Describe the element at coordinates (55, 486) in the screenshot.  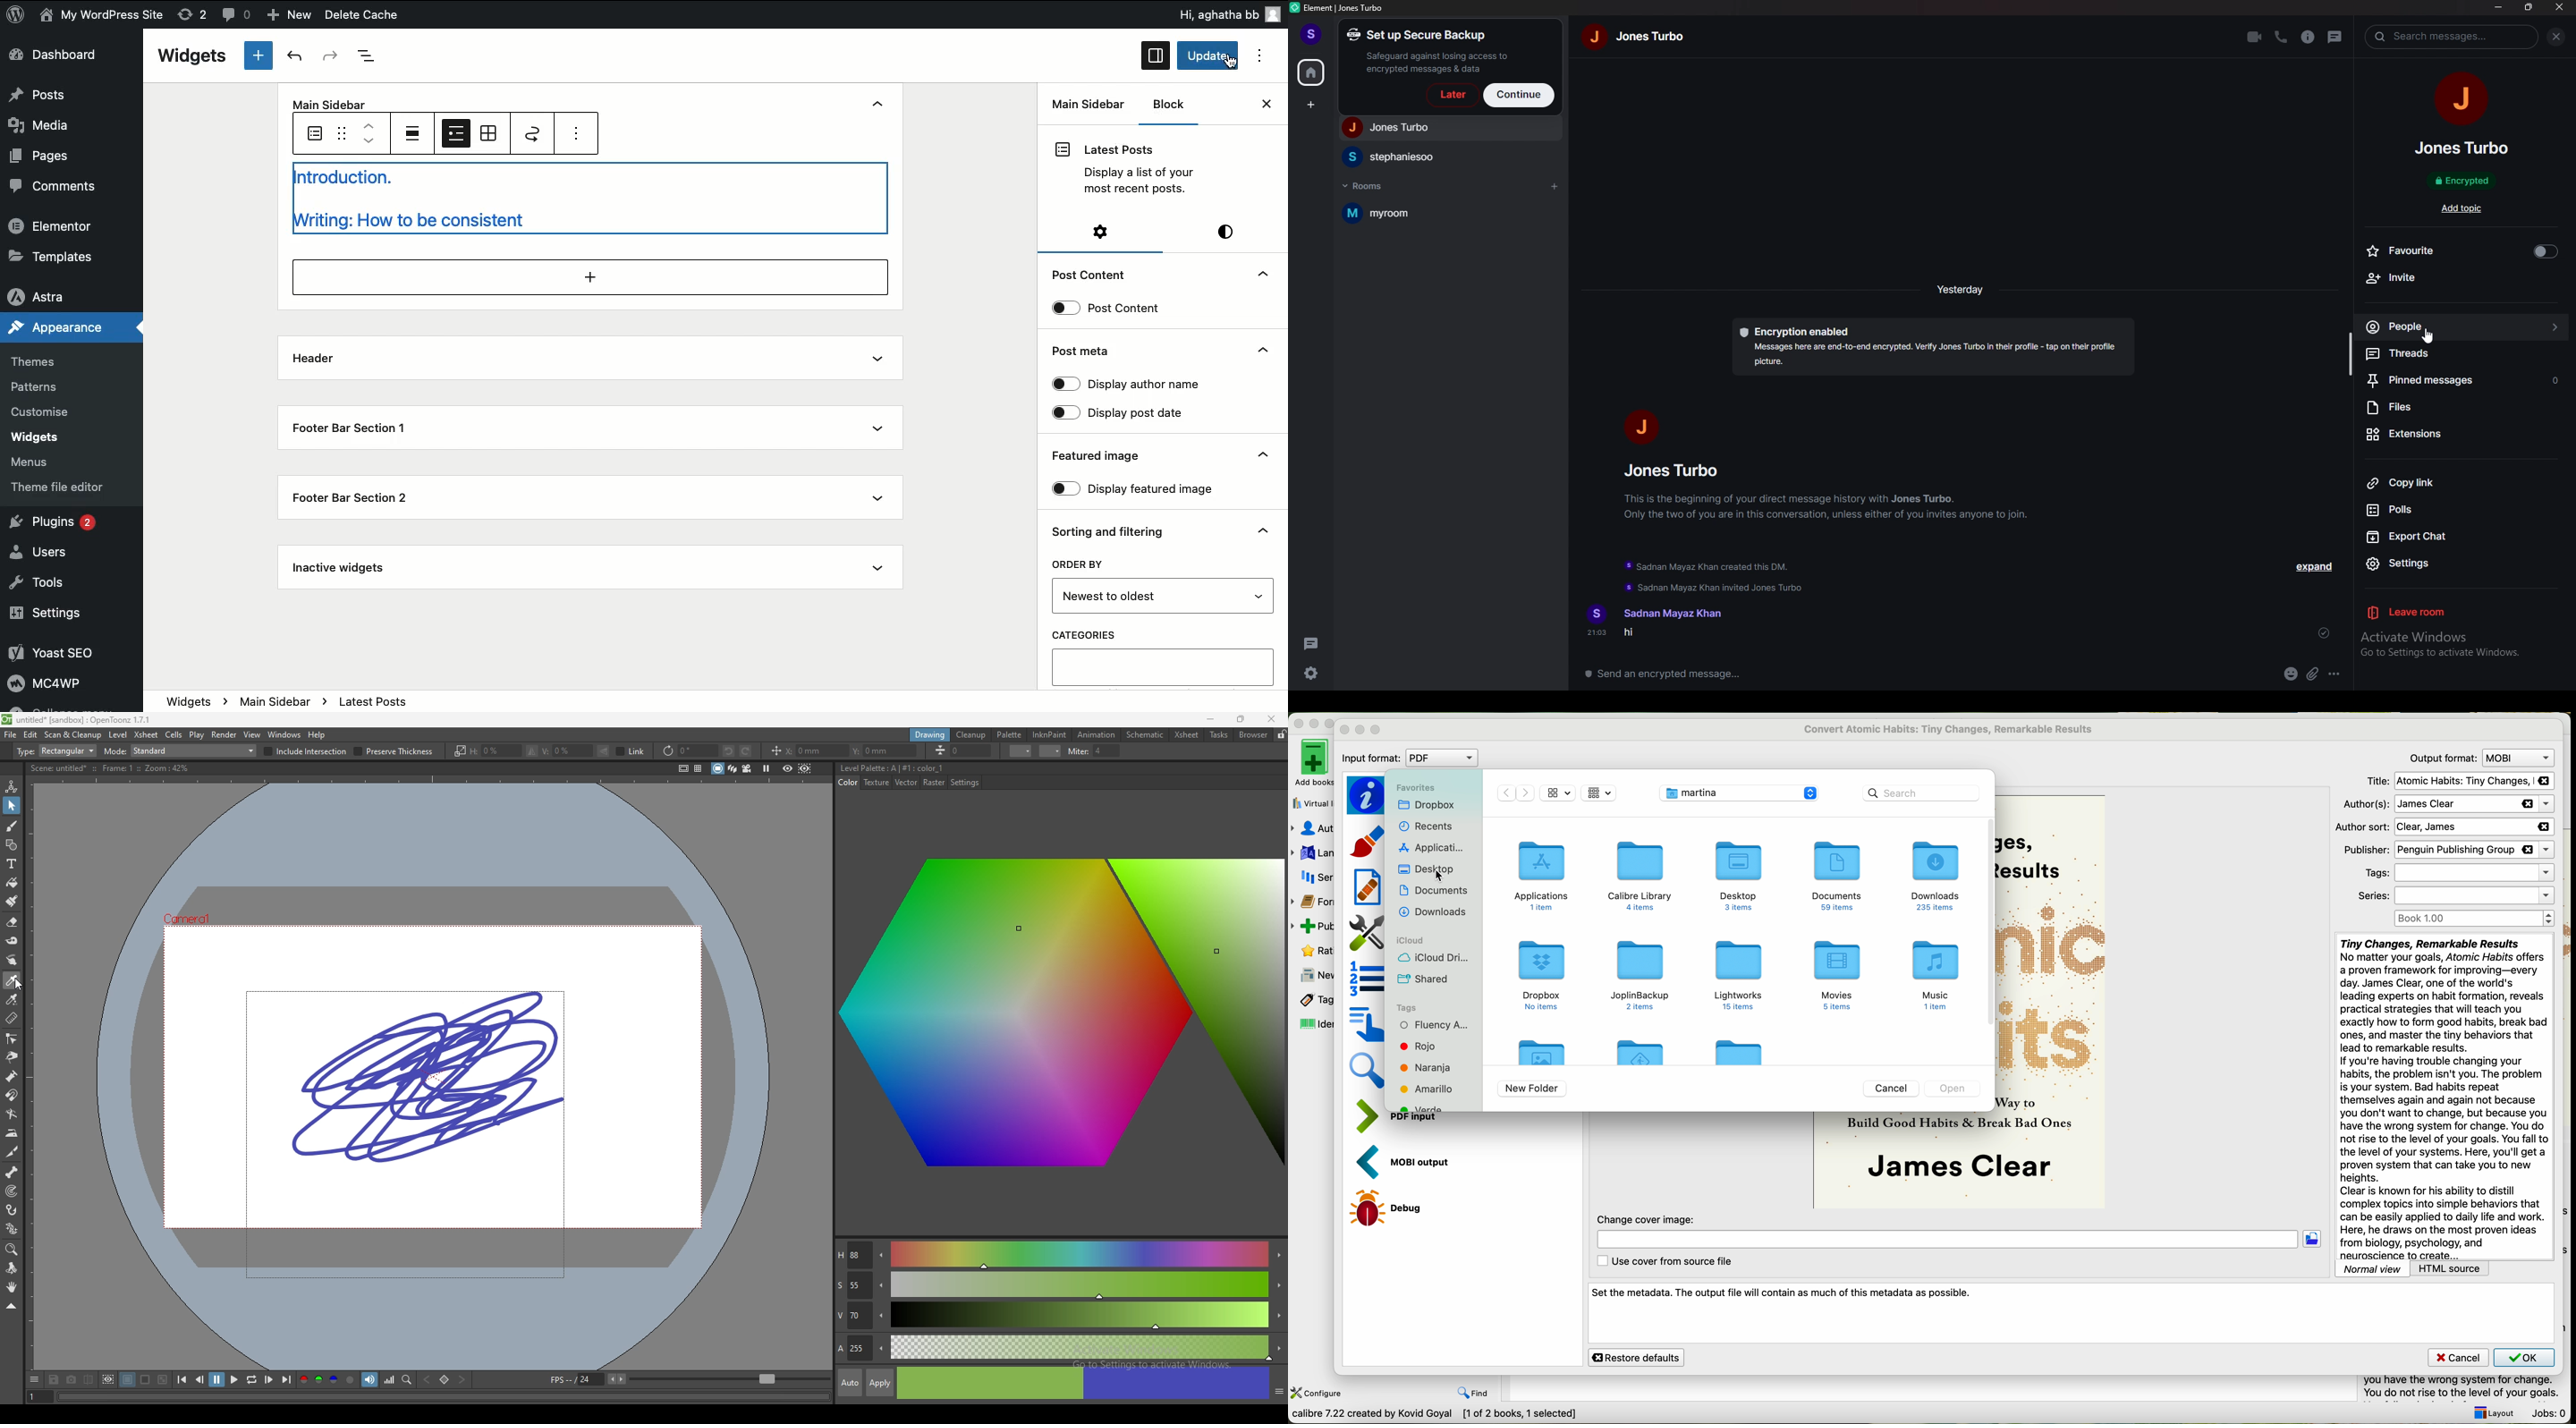
I see `theme file editor` at that location.